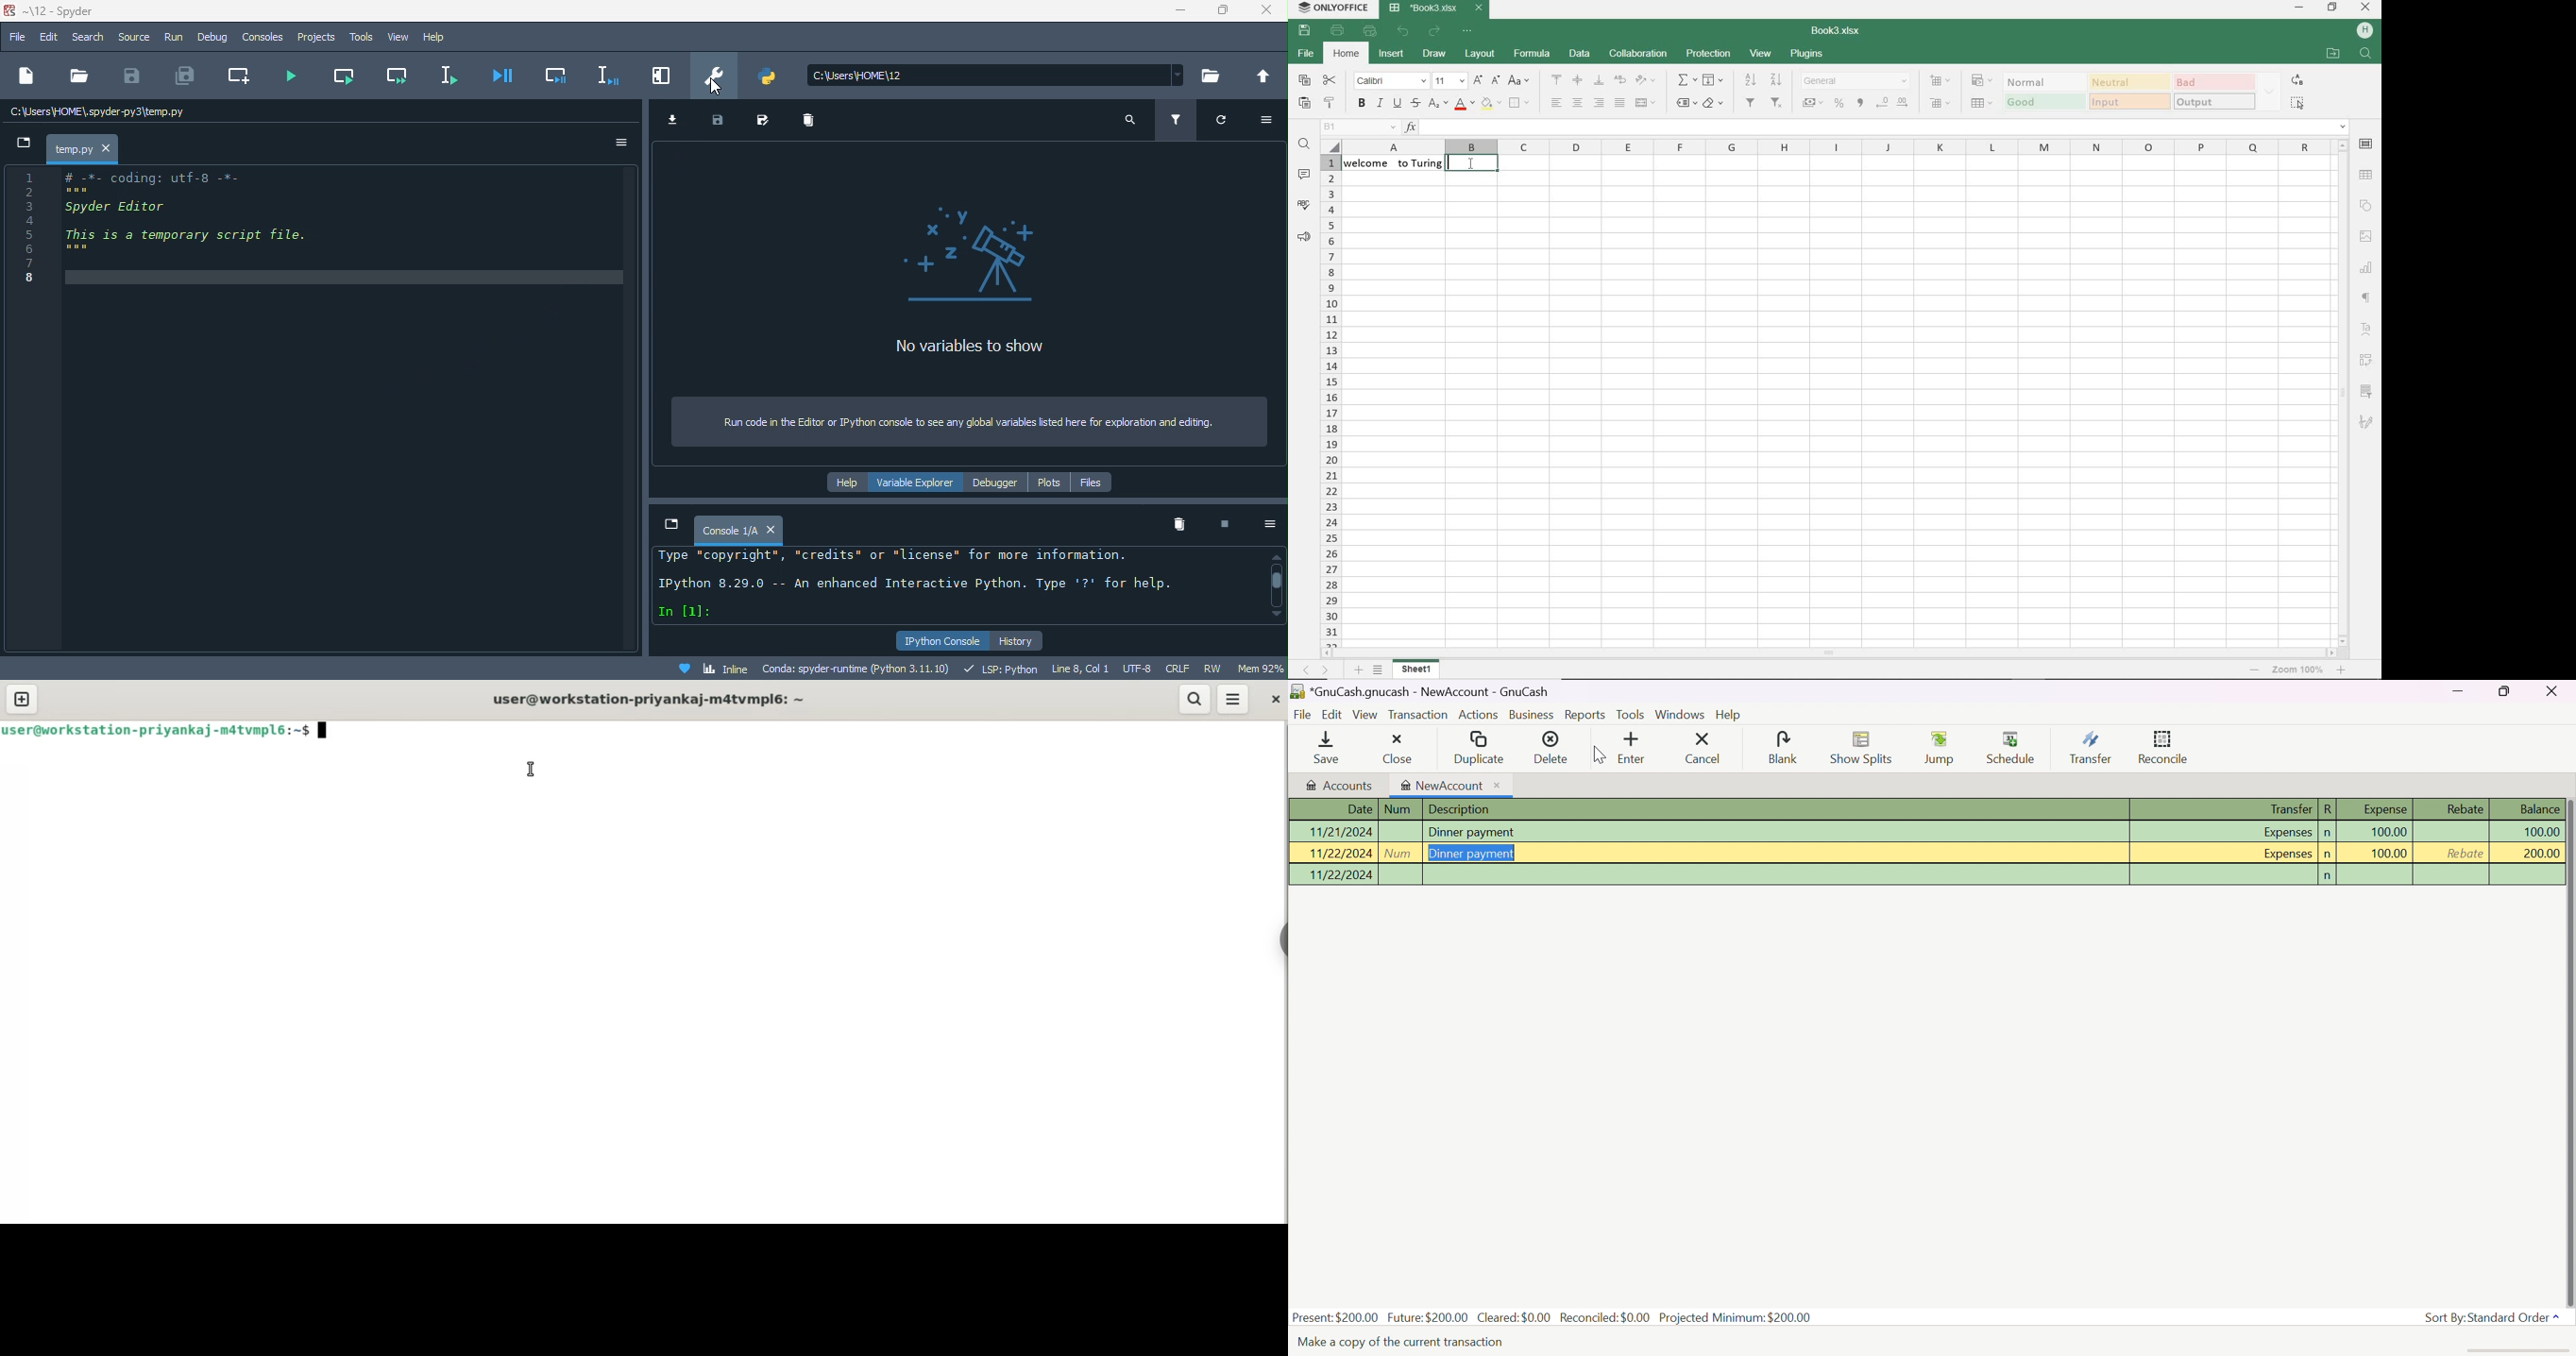 Image resolution: width=2576 pixels, height=1372 pixels. Describe the element at coordinates (2368, 268) in the screenshot. I see `chart` at that location.